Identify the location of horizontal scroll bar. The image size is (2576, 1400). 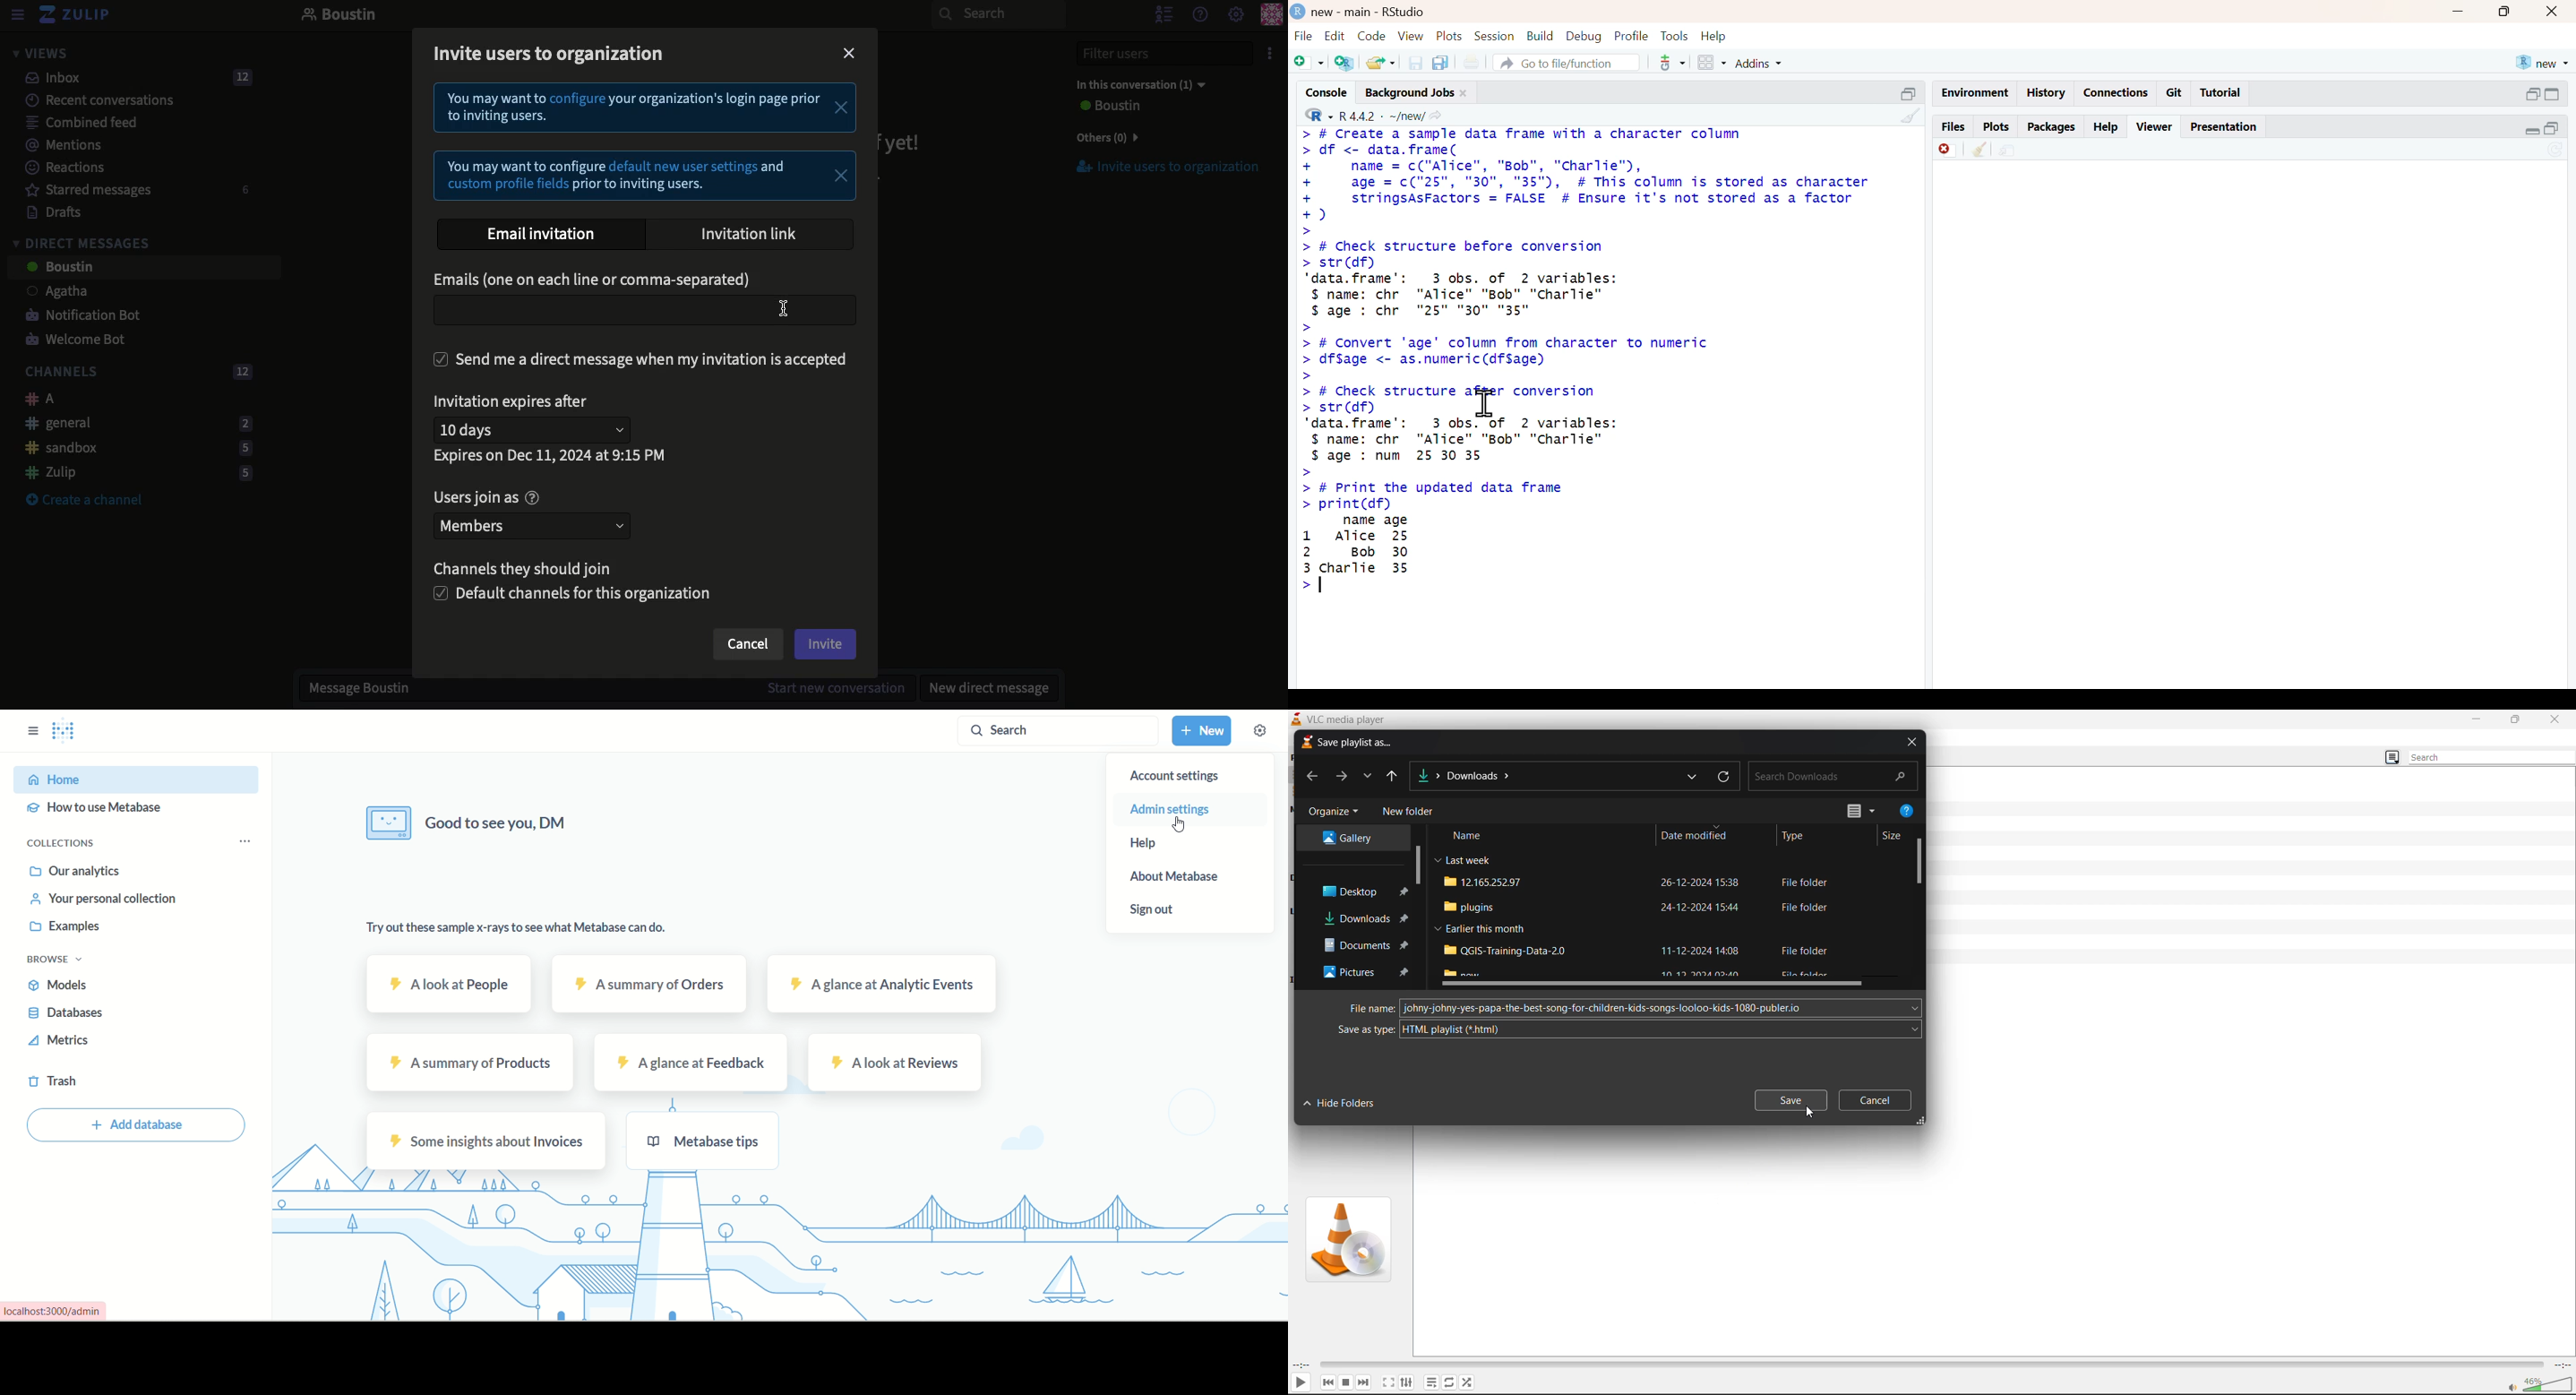
(1653, 979).